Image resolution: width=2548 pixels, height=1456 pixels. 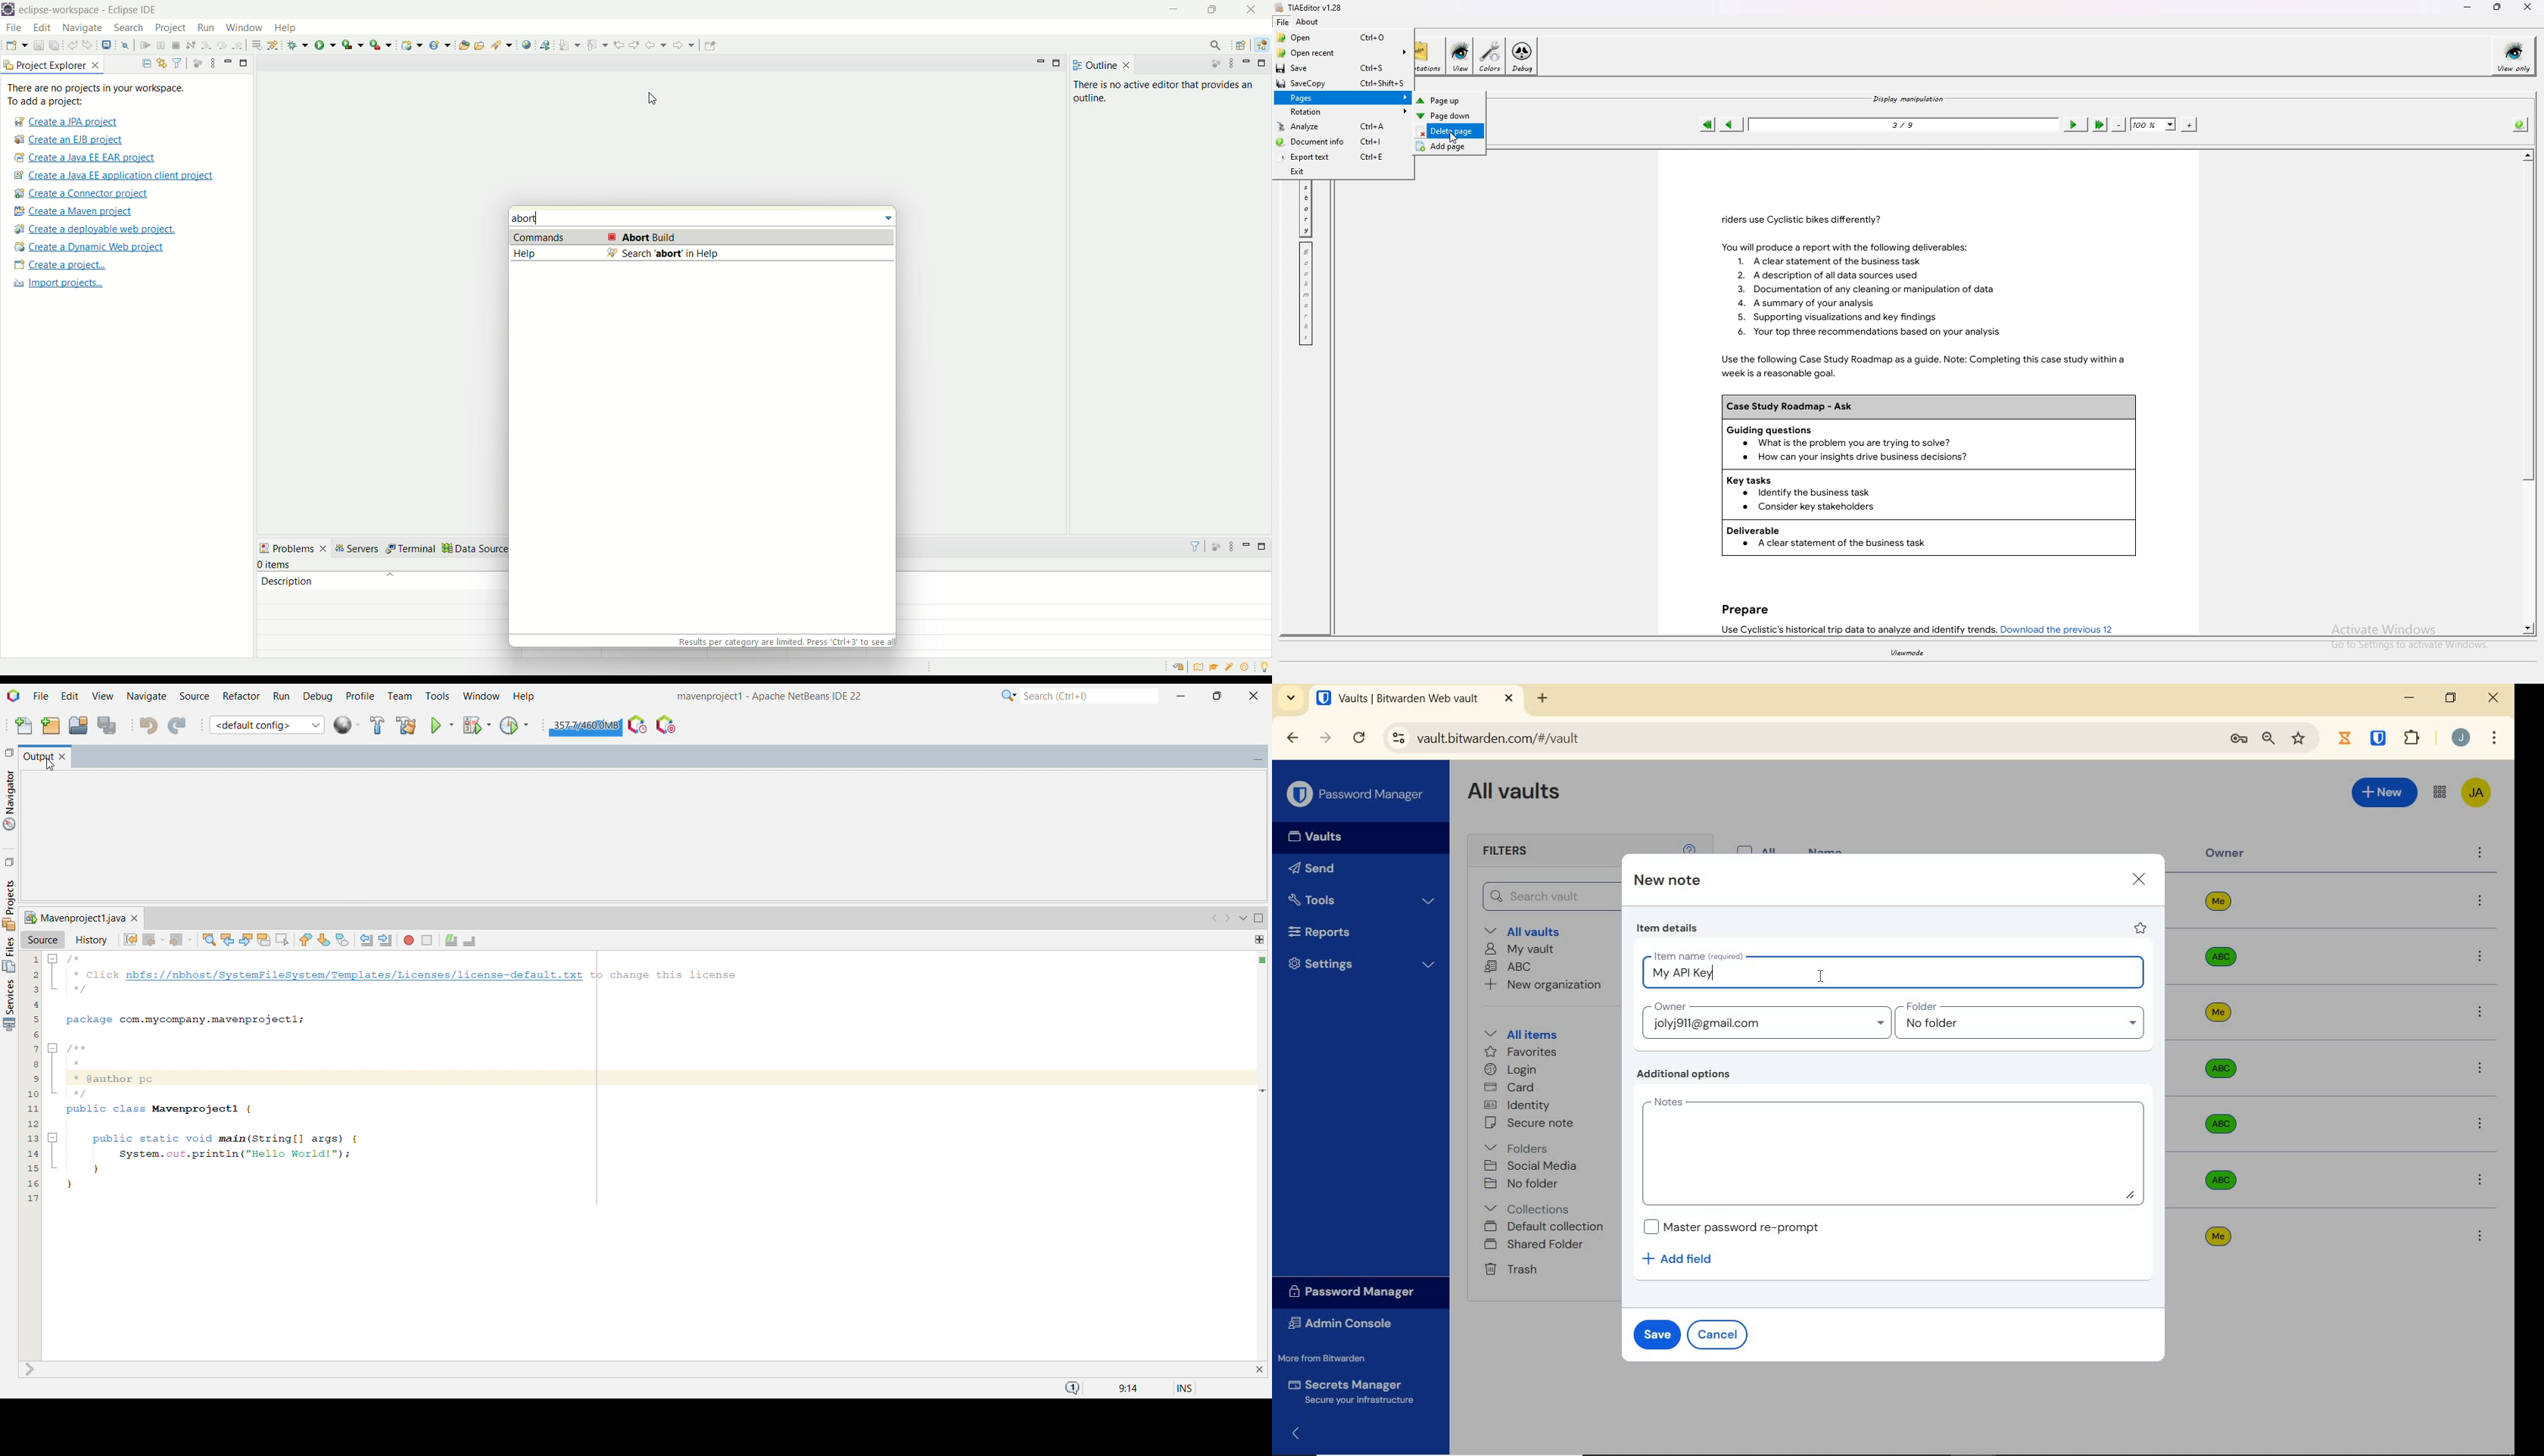 What do you see at coordinates (1731, 1227) in the screenshot?
I see `Master password re-prompt` at bounding box center [1731, 1227].